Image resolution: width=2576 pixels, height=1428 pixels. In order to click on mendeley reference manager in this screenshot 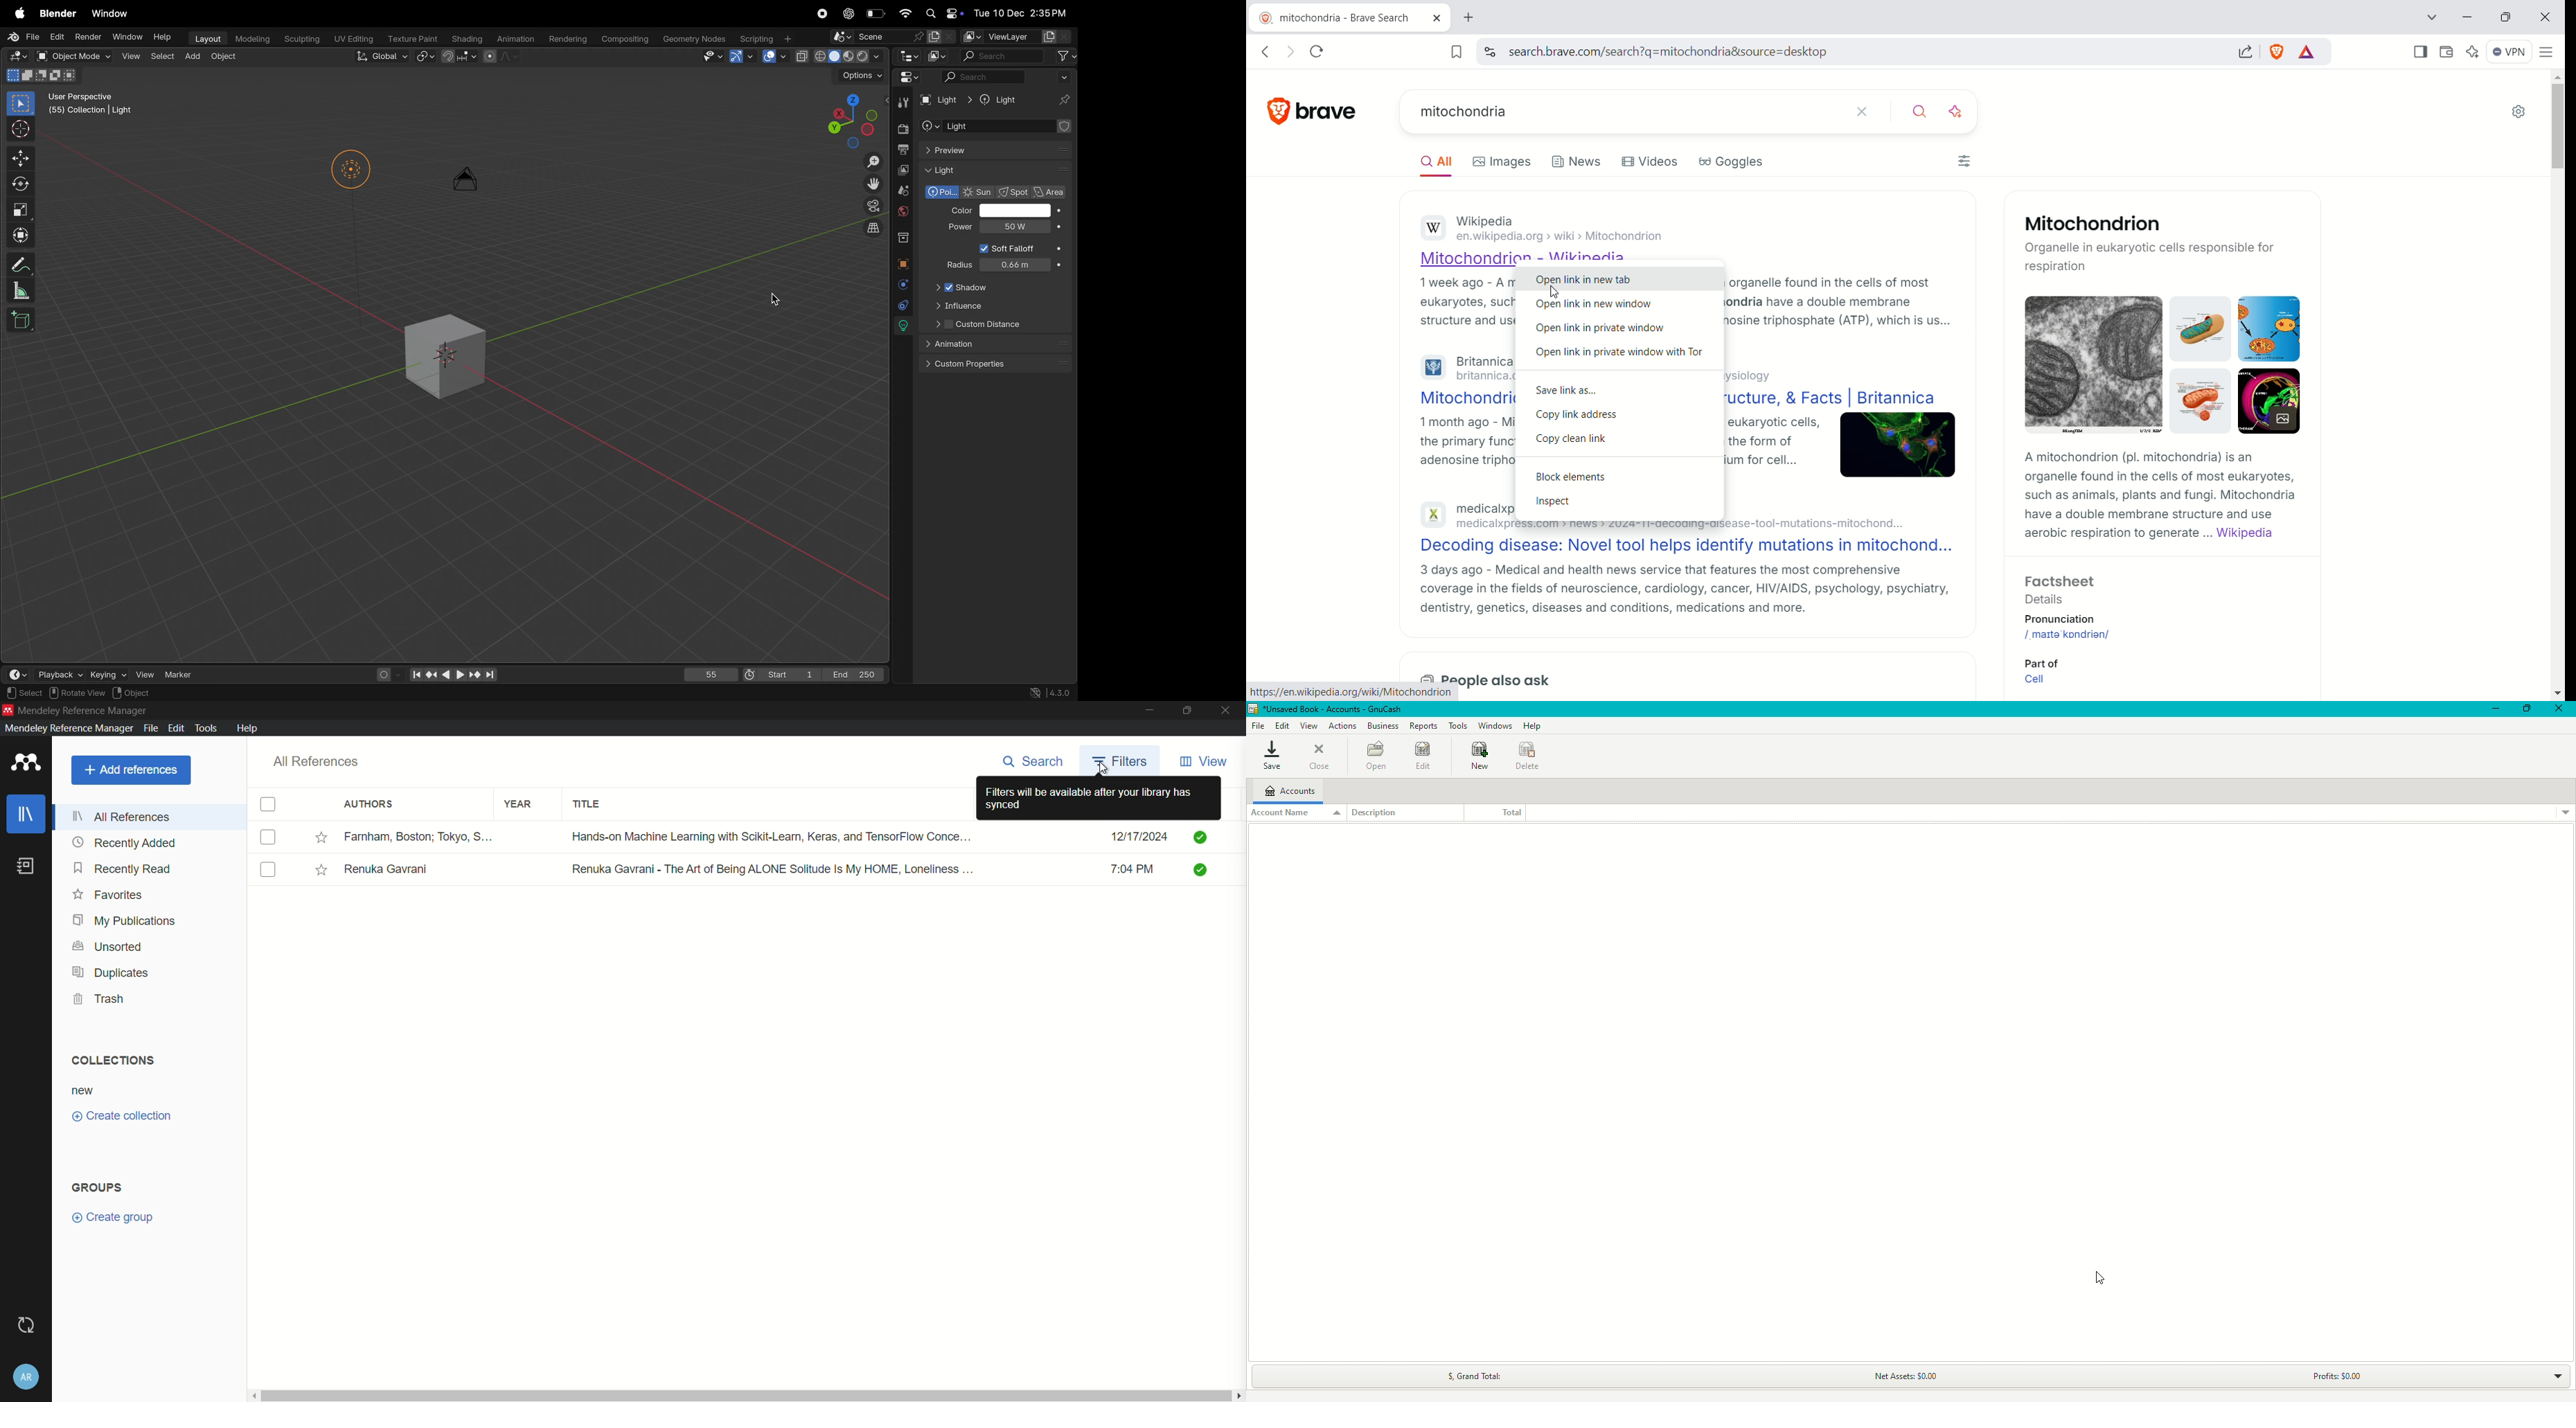, I will do `click(67, 728)`.